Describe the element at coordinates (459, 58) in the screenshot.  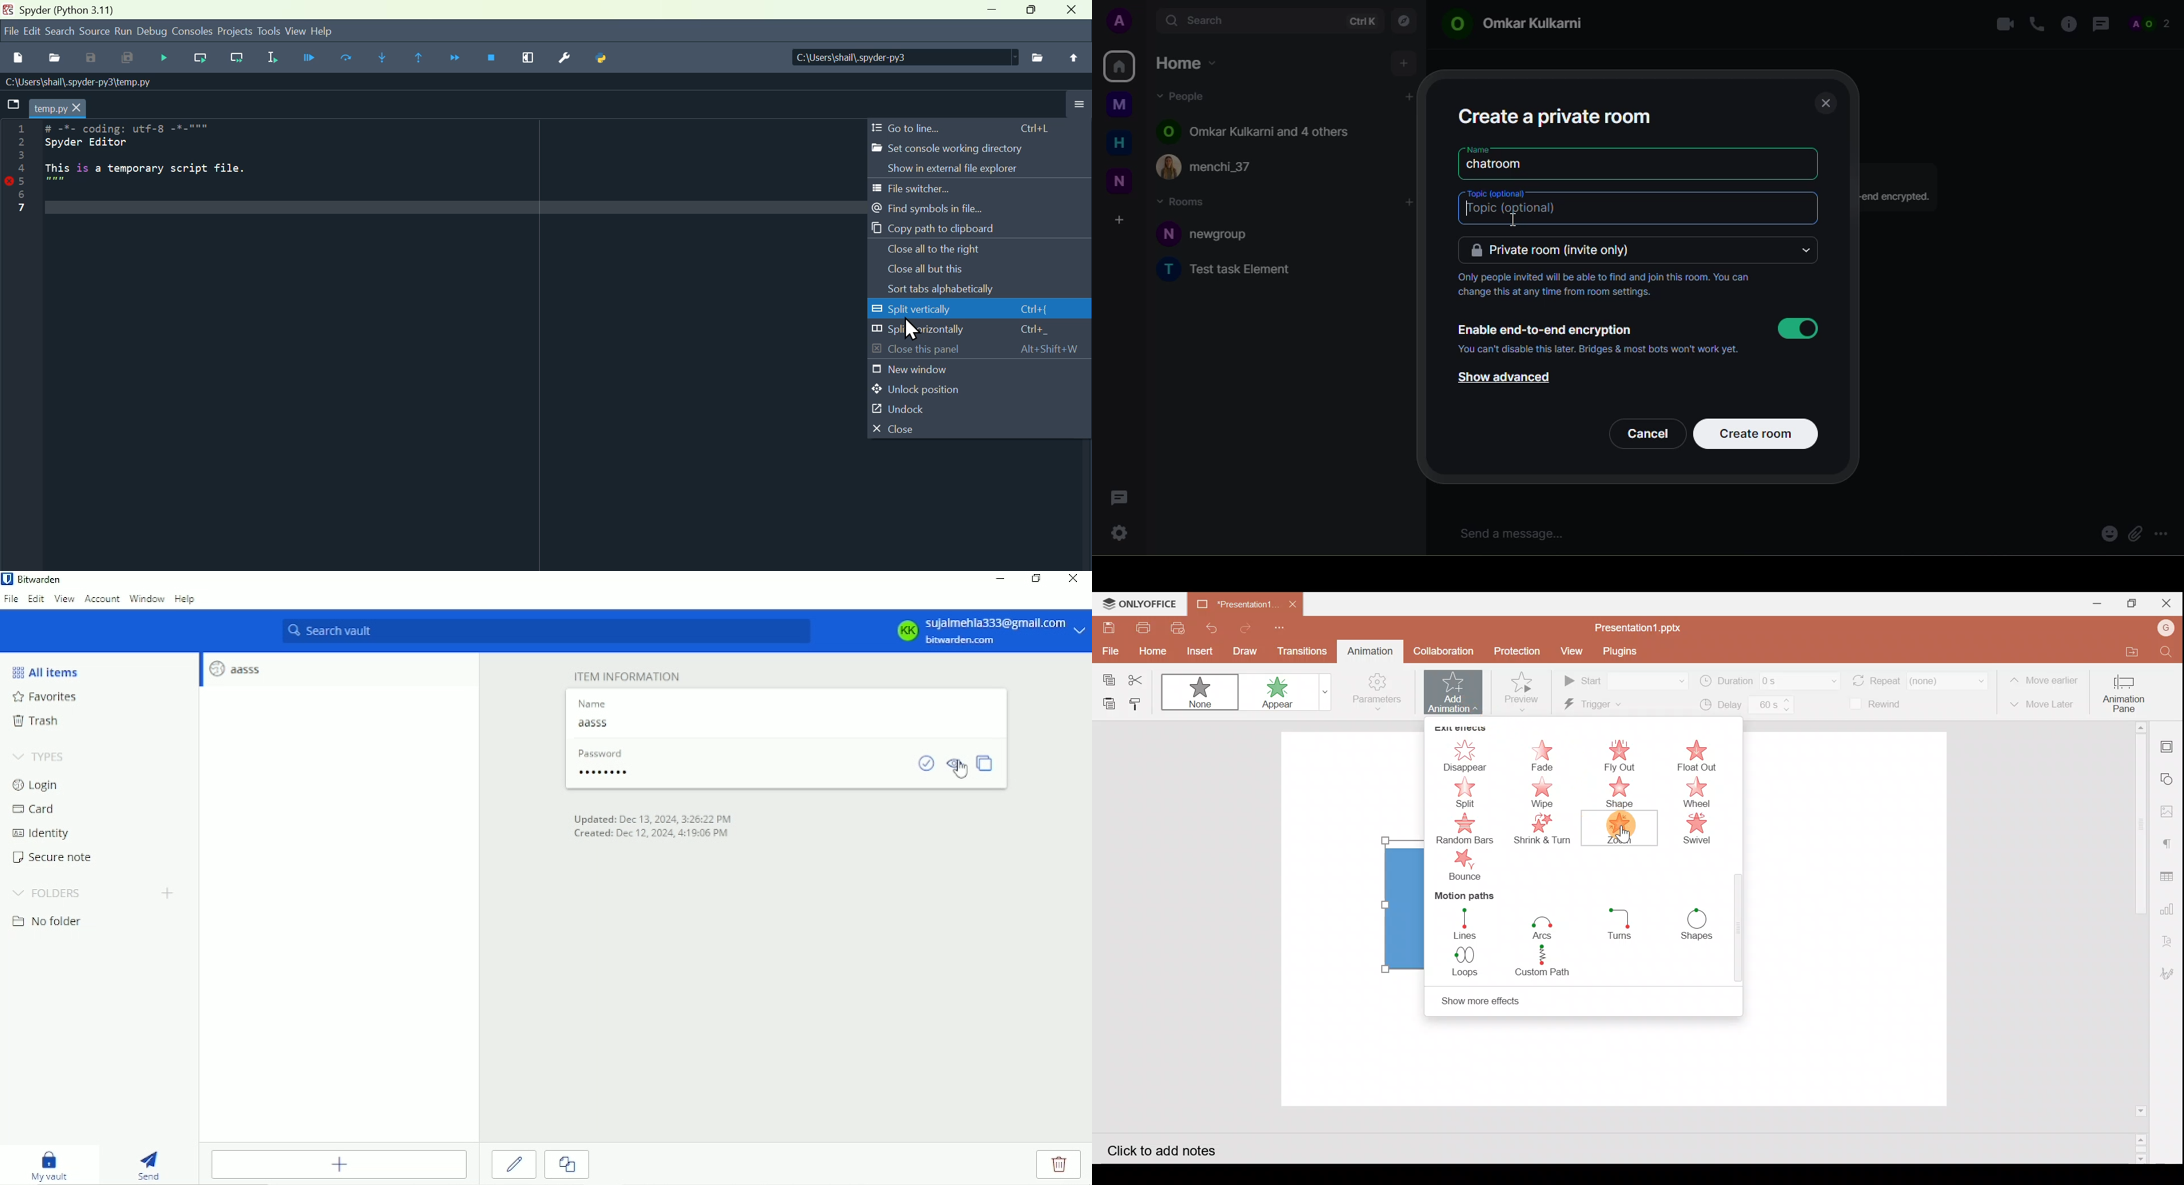
I see `Continue execution until next function` at that location.